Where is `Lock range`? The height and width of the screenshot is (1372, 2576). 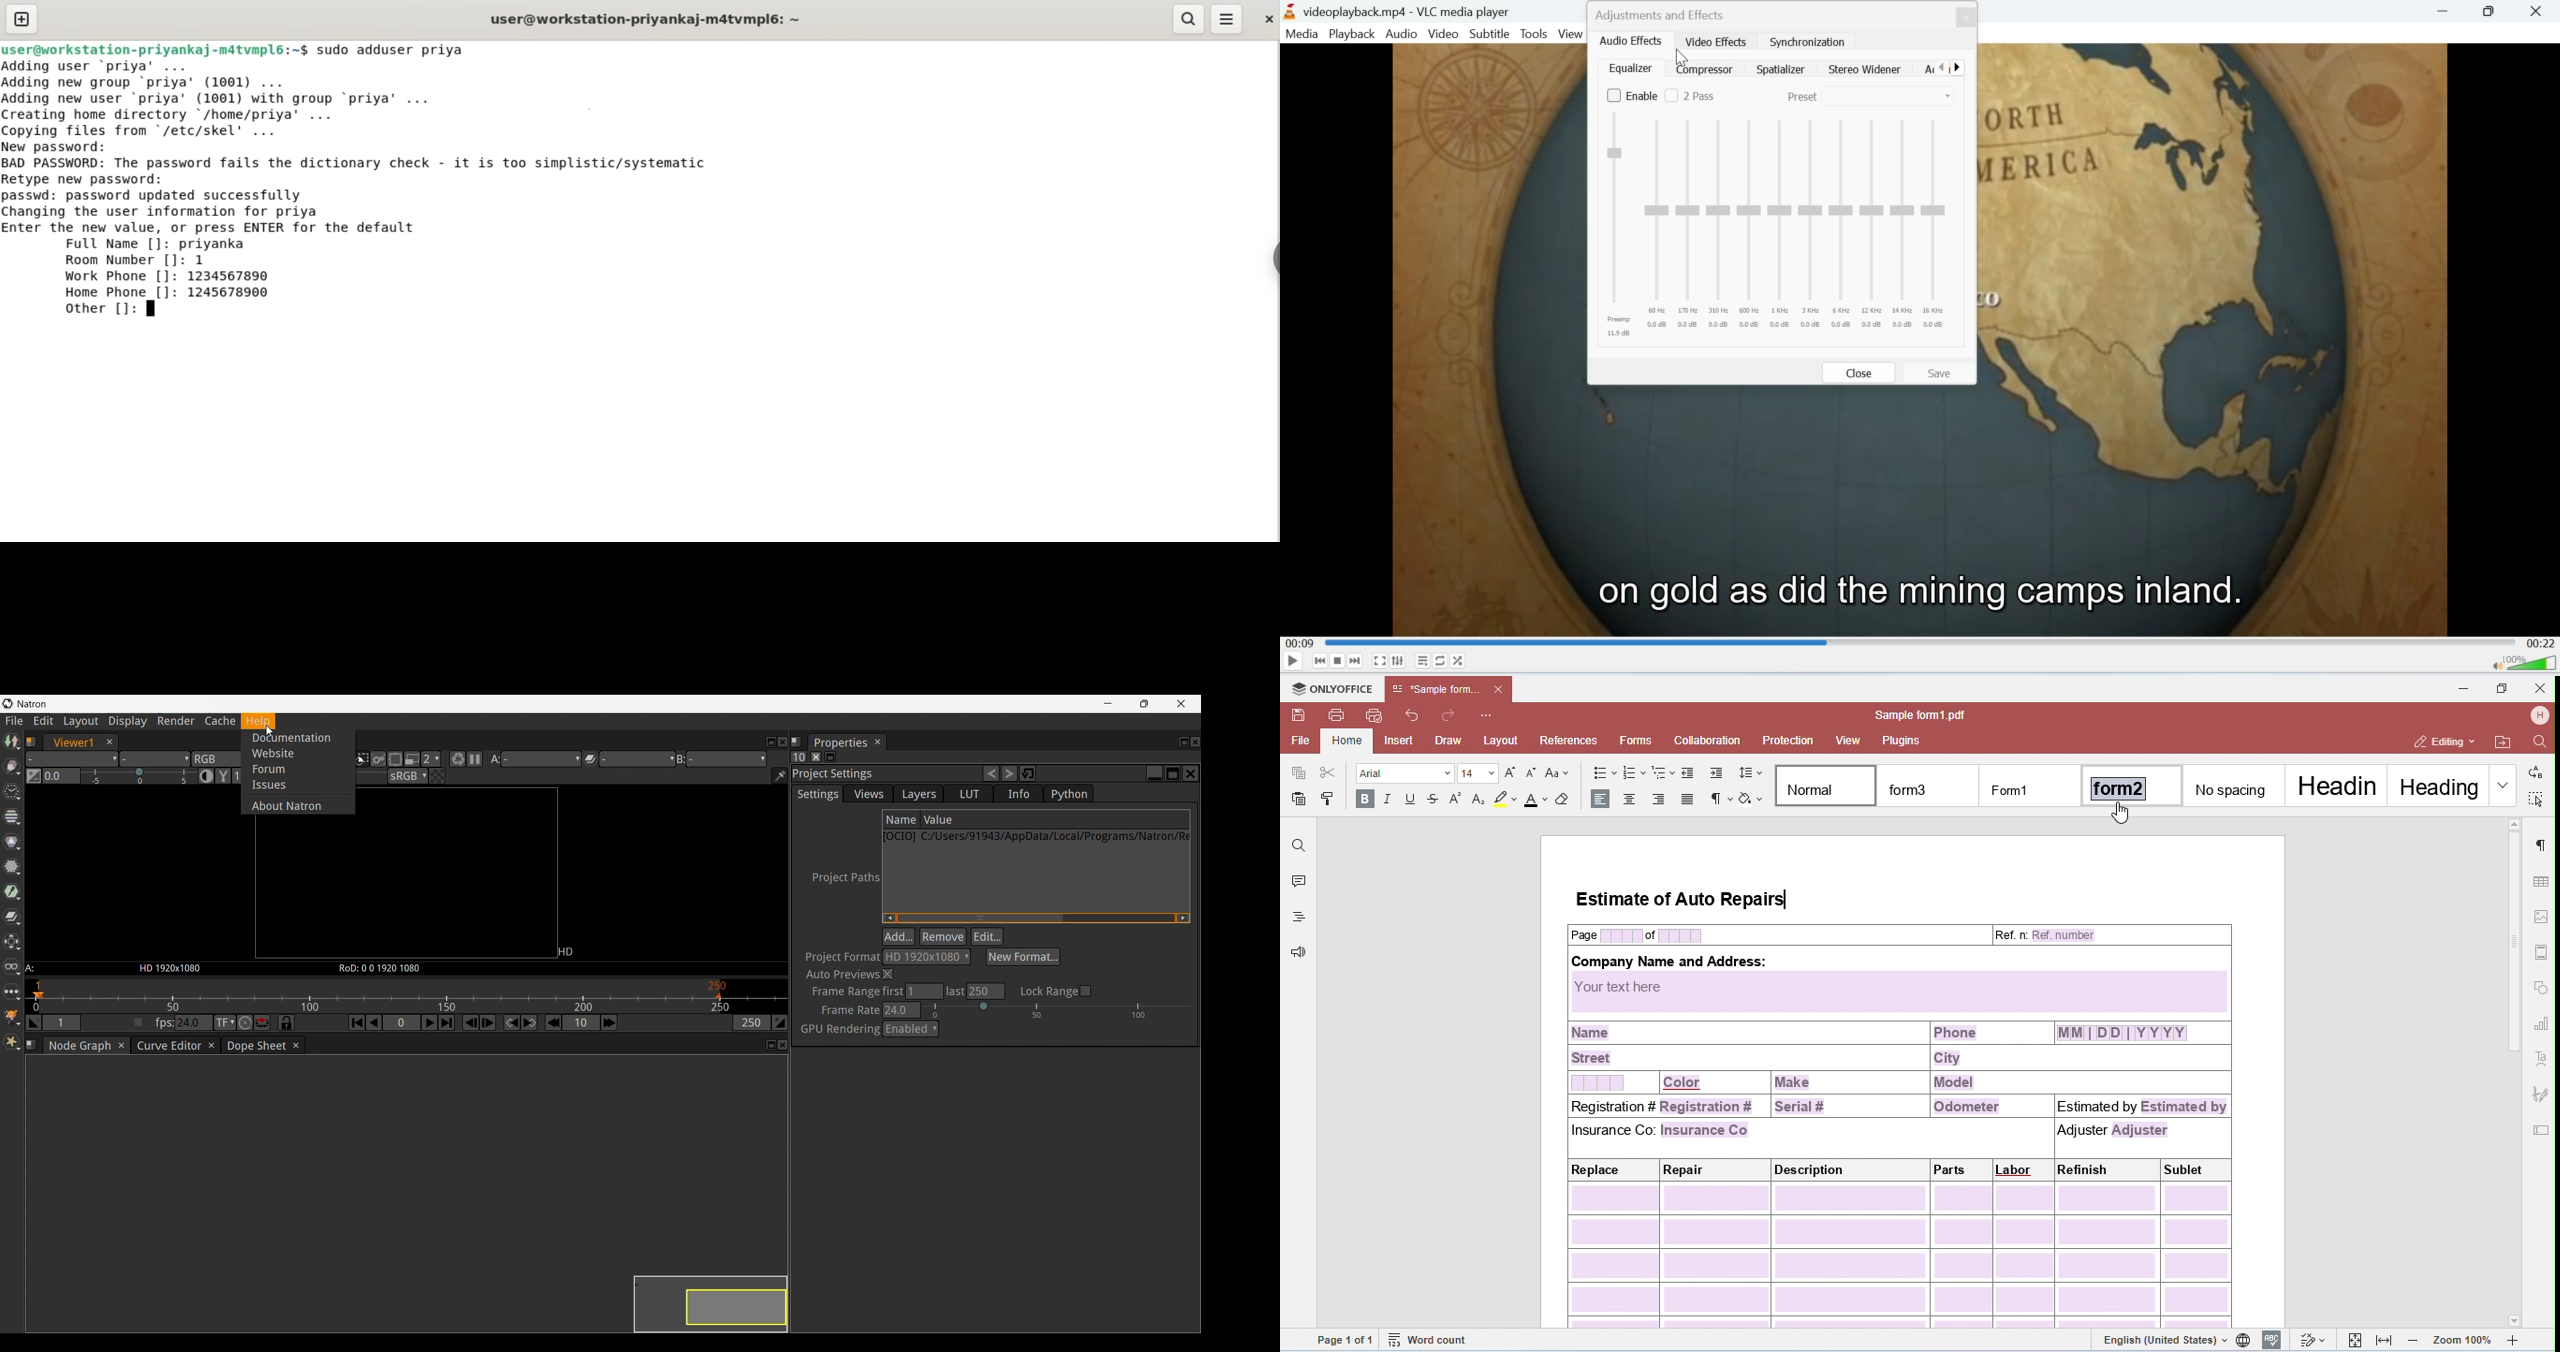
Lock range is located at coordinates (1057, 991).